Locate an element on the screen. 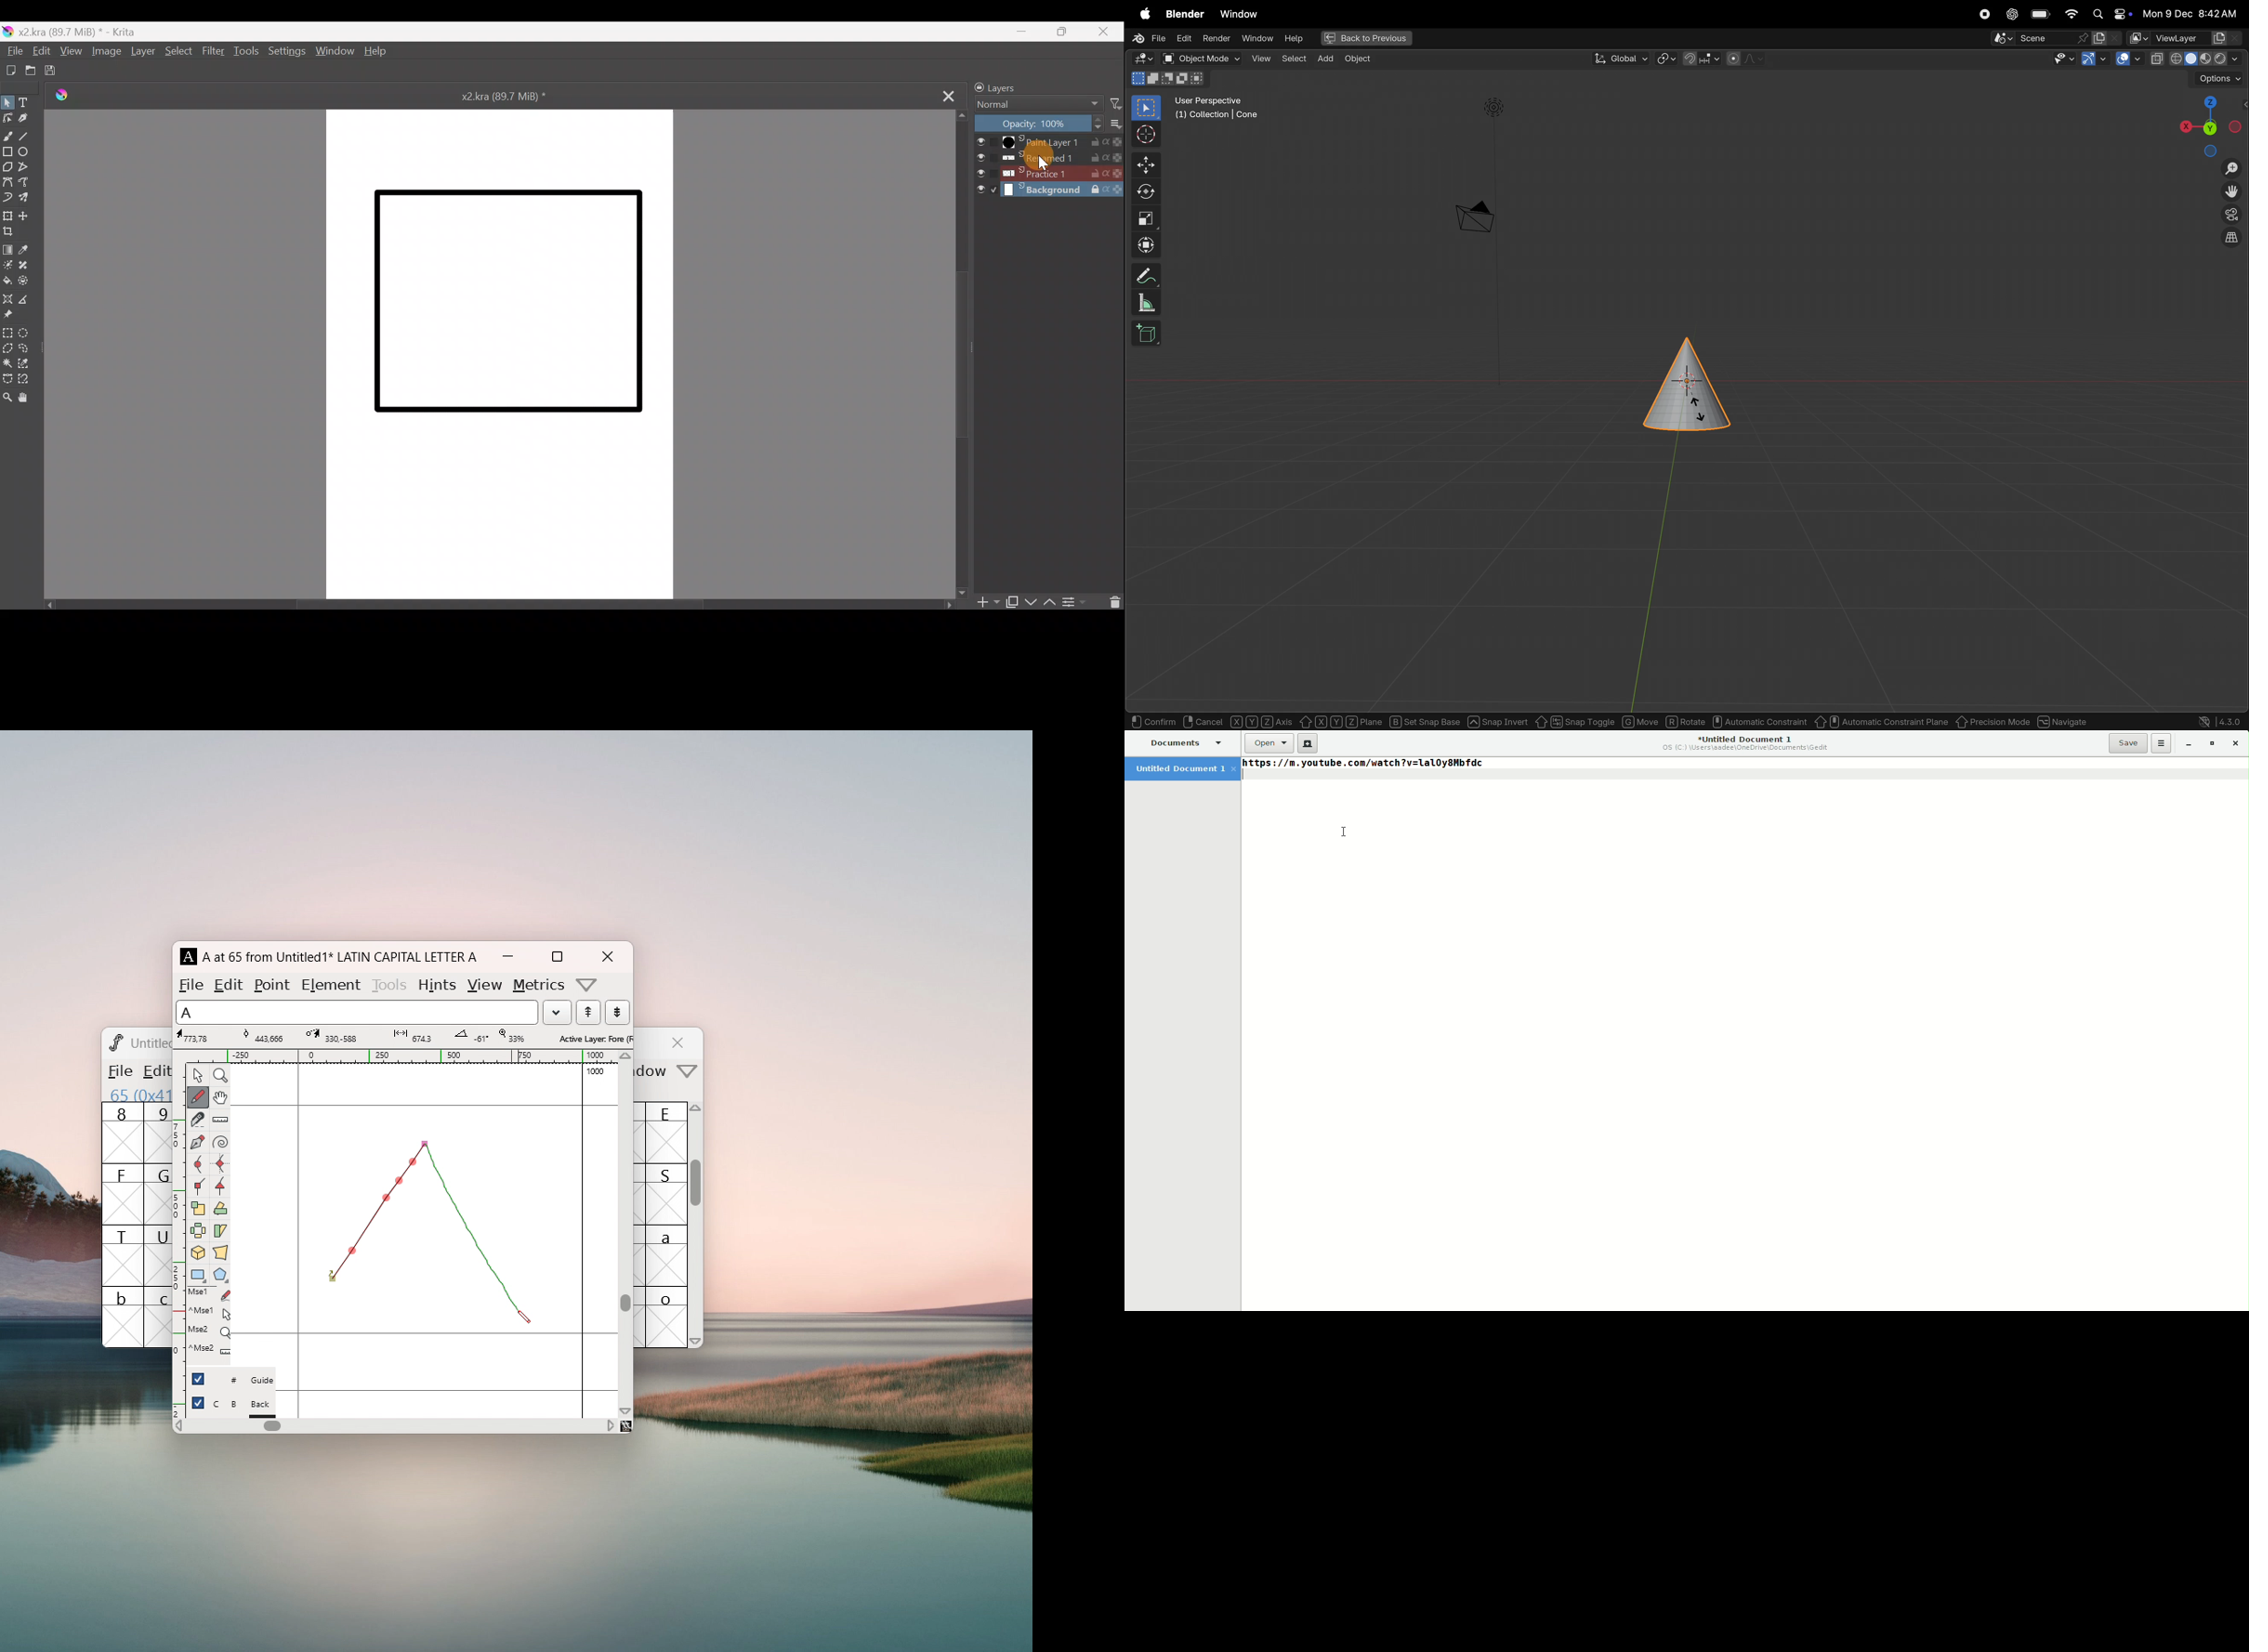 The height and width of the screenshot is (1652, 2268). Zoom tool is located at coordinates (7, 395).